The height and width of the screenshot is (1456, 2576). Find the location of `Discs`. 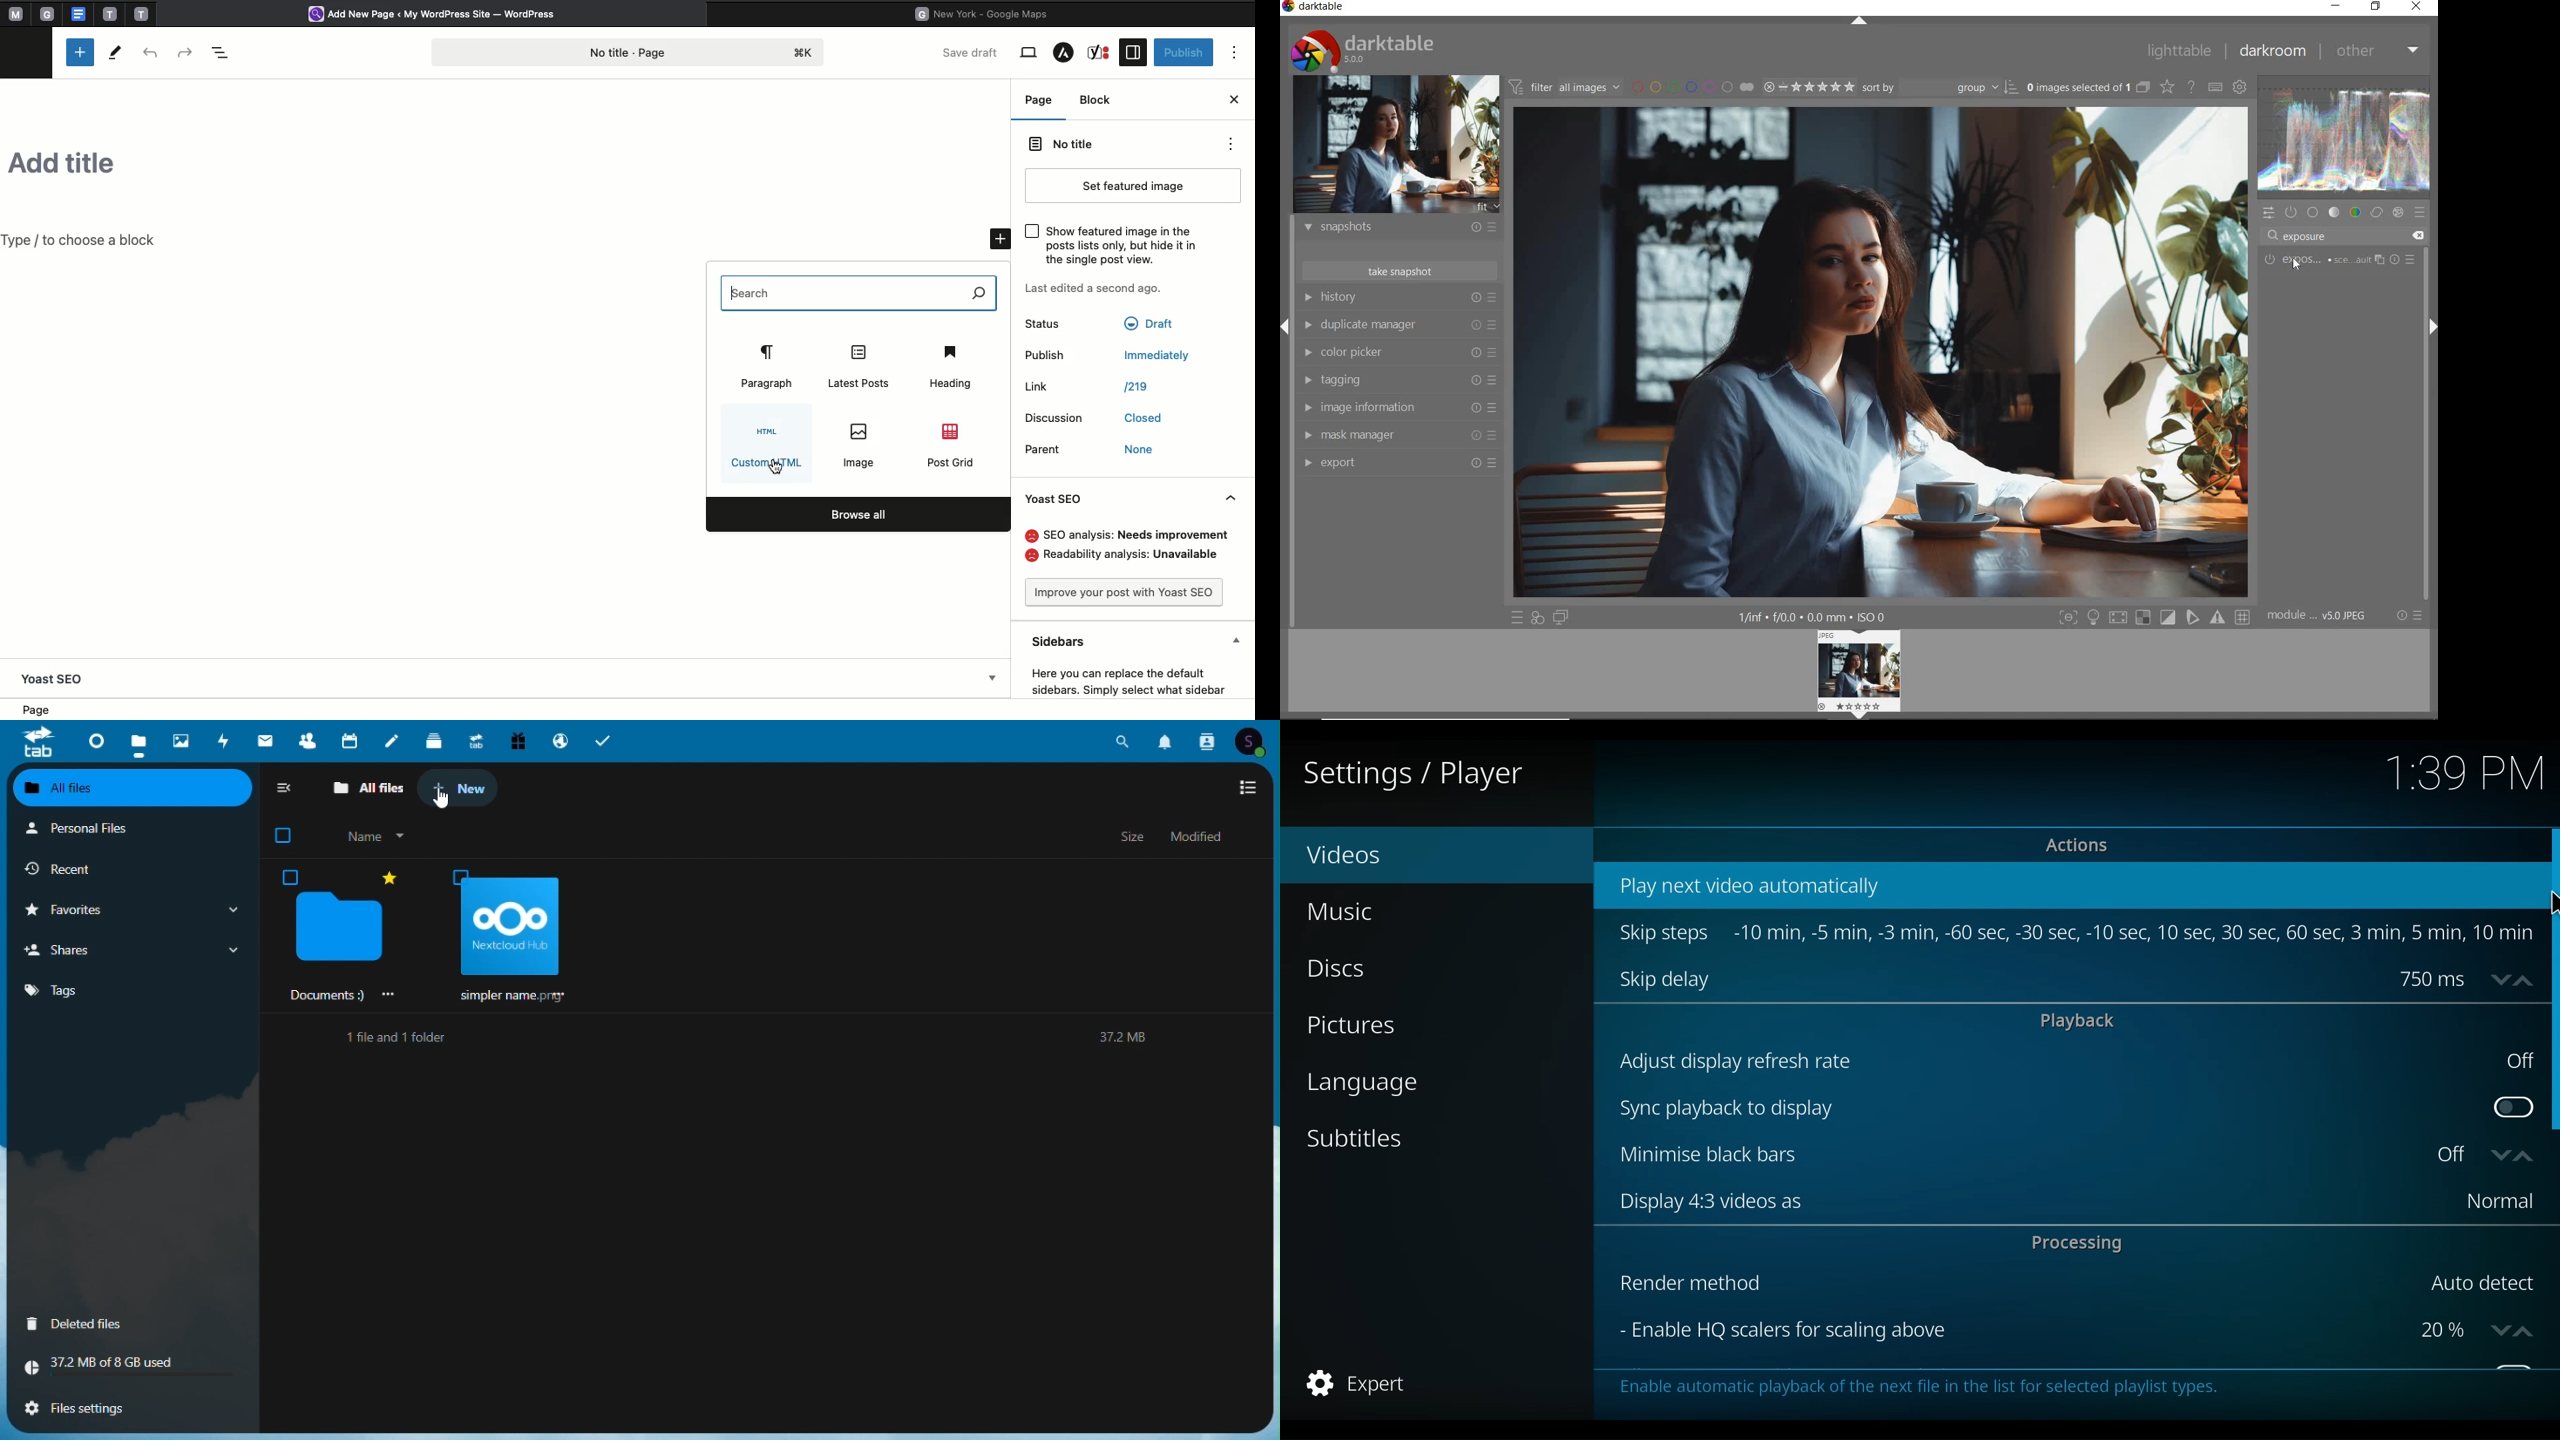

Discs is located at coordinates (1345, 970).